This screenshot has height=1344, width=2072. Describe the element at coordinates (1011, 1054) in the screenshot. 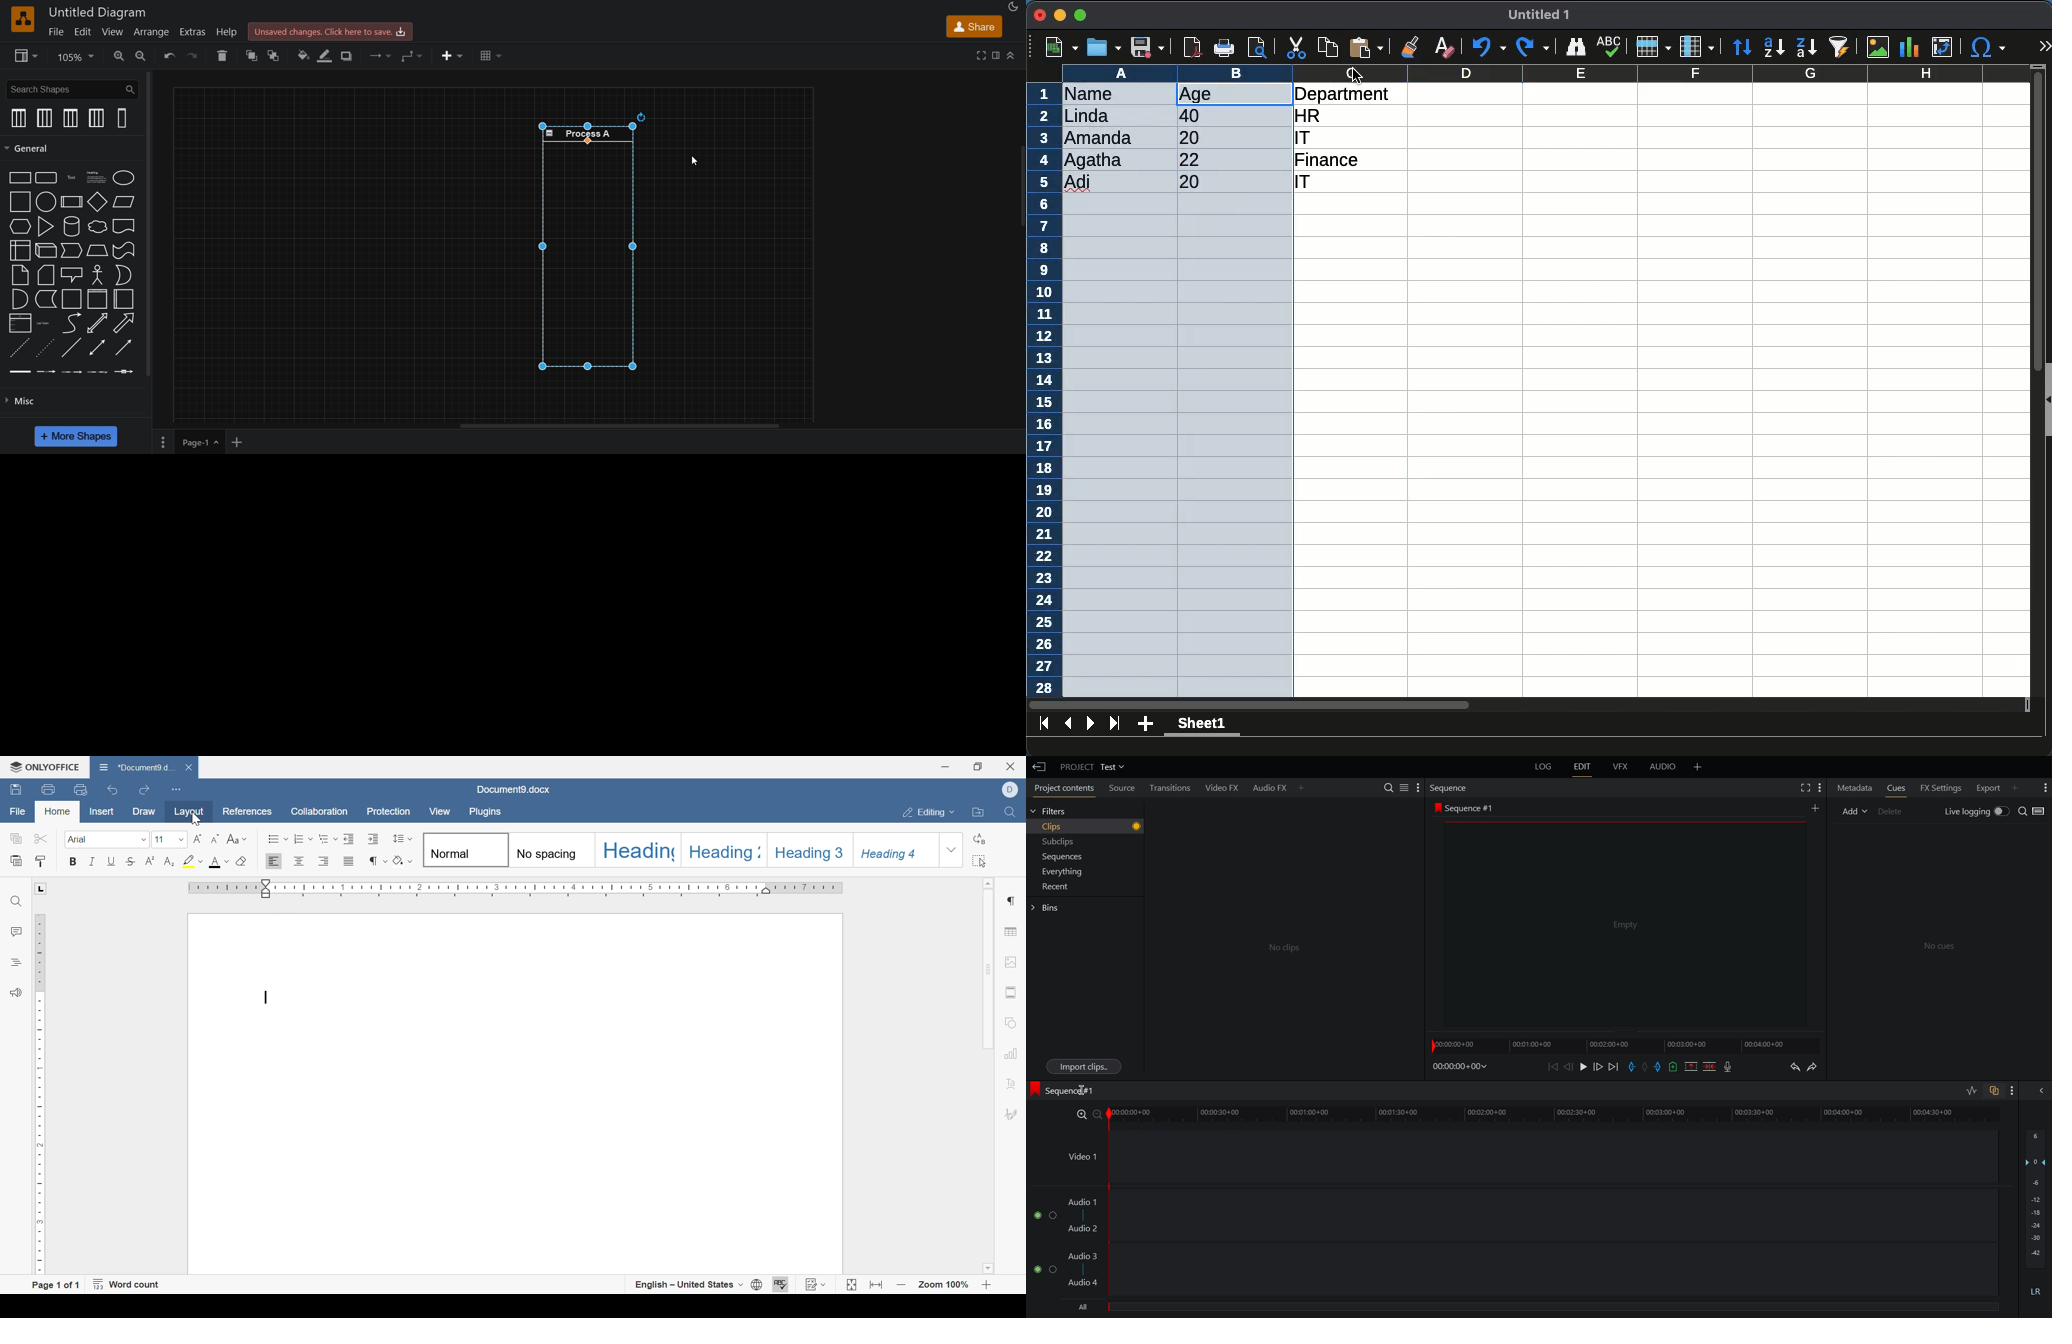

I see `chart settings` at that location.